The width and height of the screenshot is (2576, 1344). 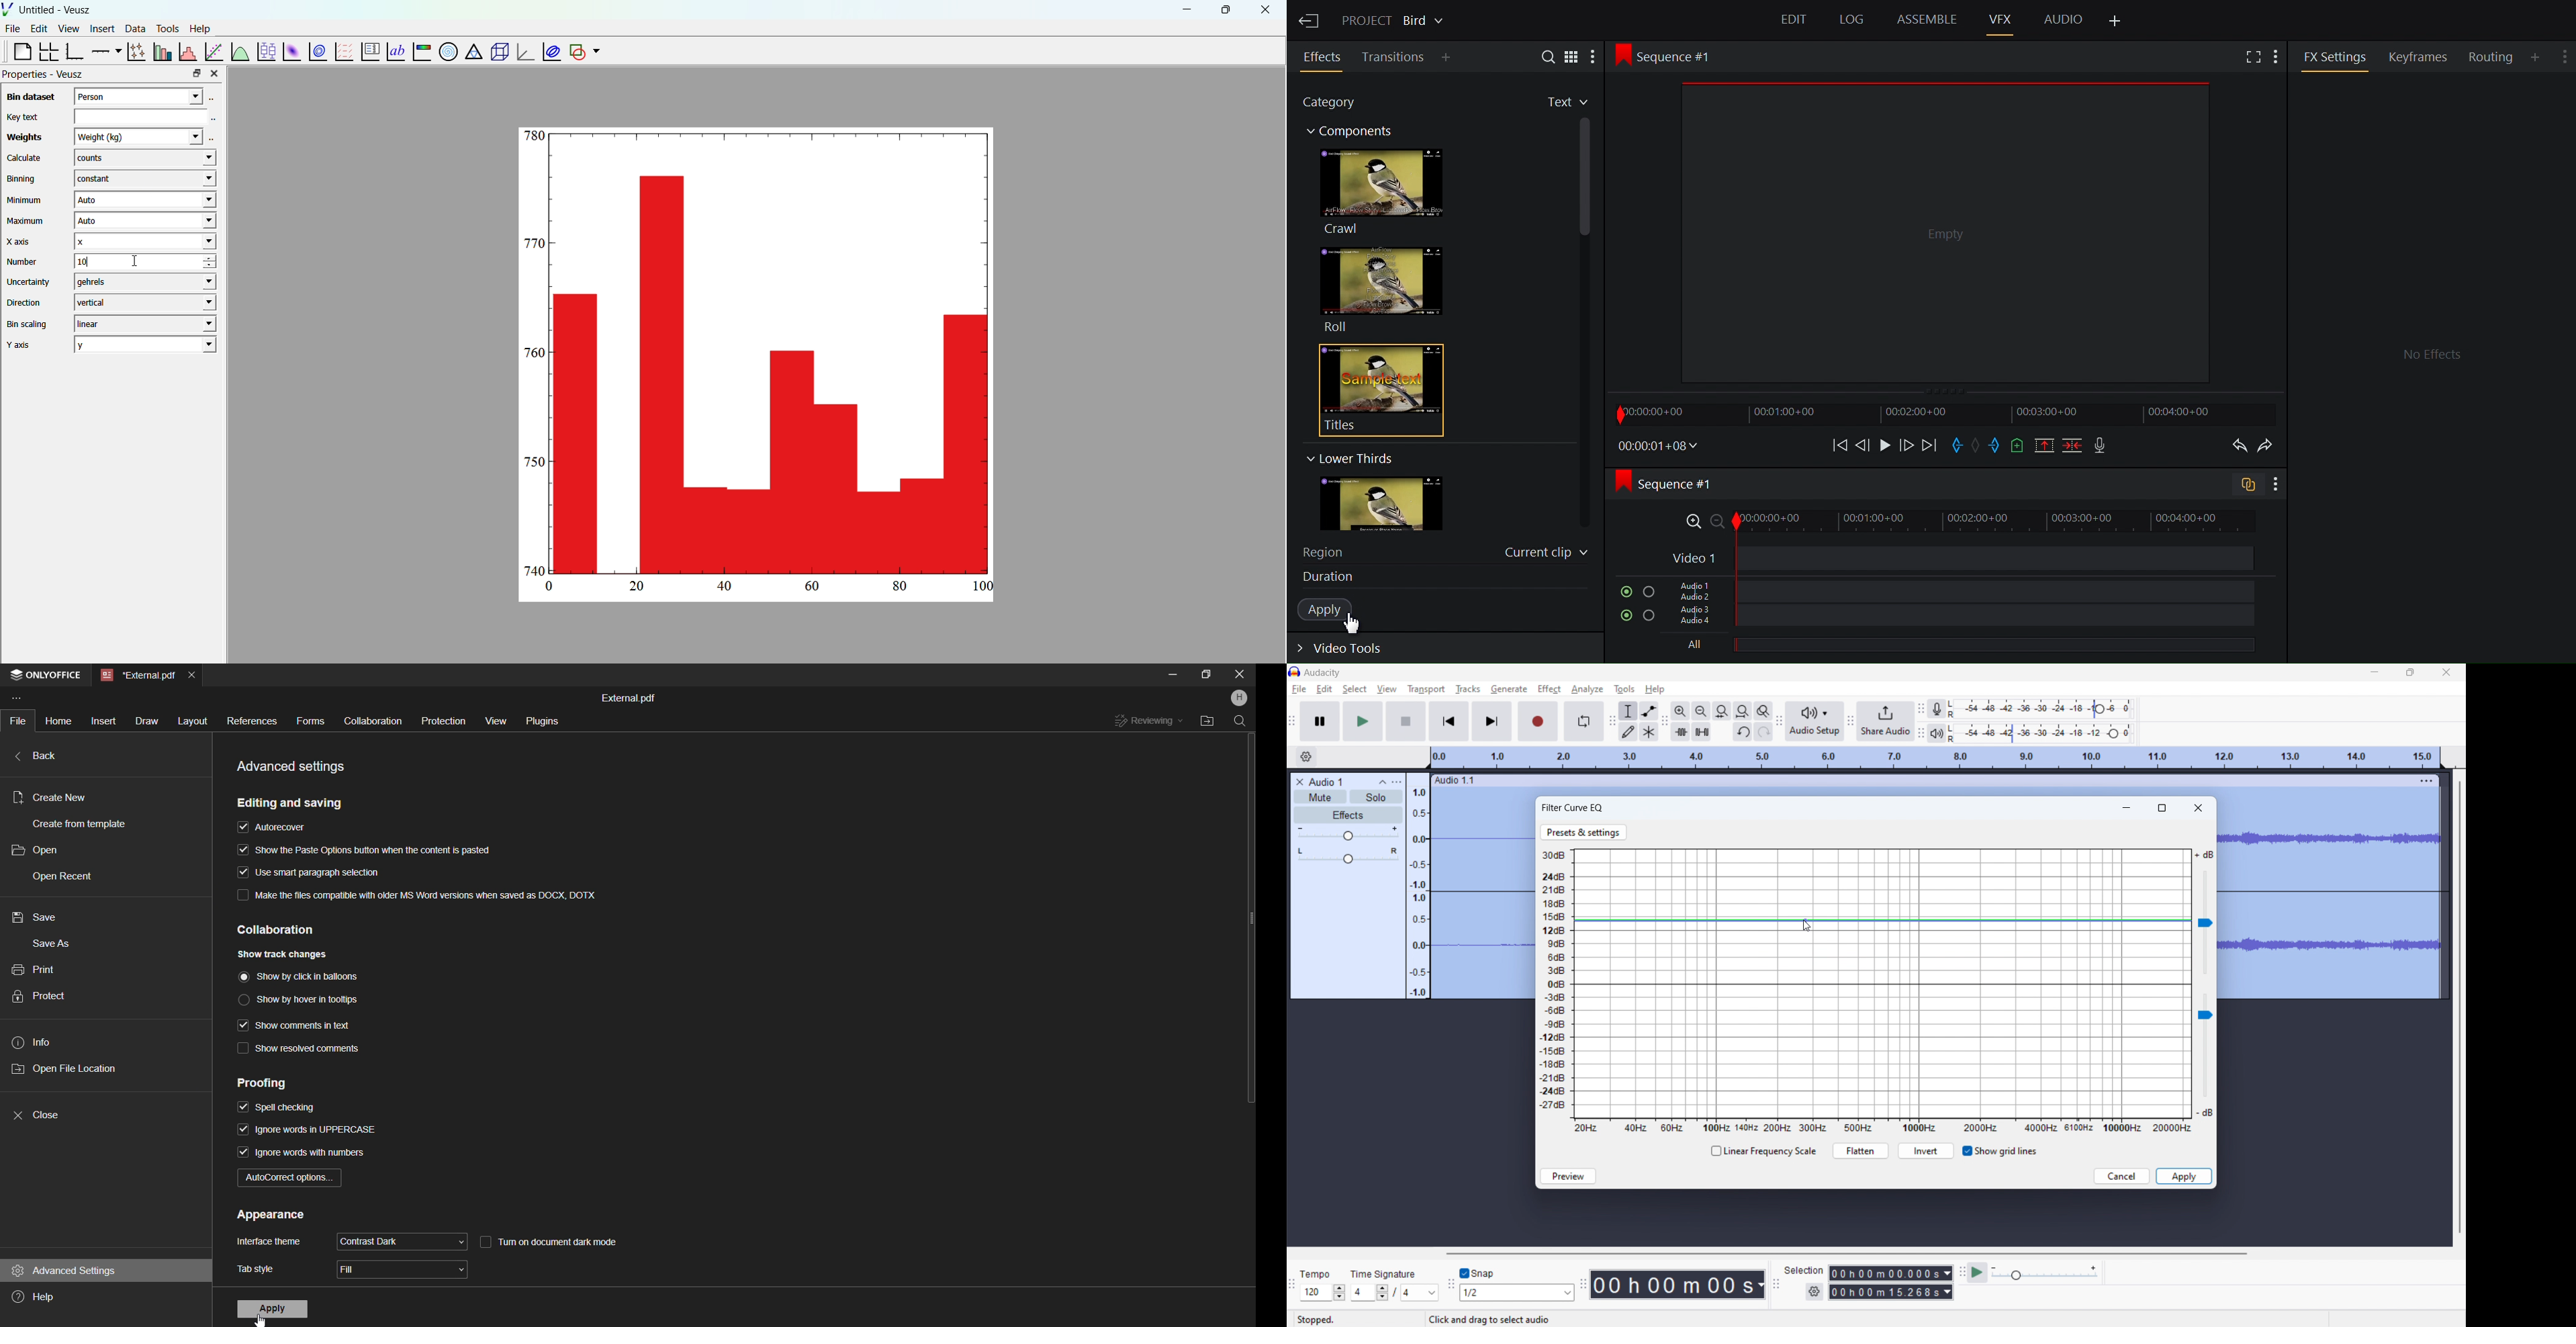 What do you see at coordinates (2447, 671) in the screenshot?
I see `close` at bounding box center [2447, 671].